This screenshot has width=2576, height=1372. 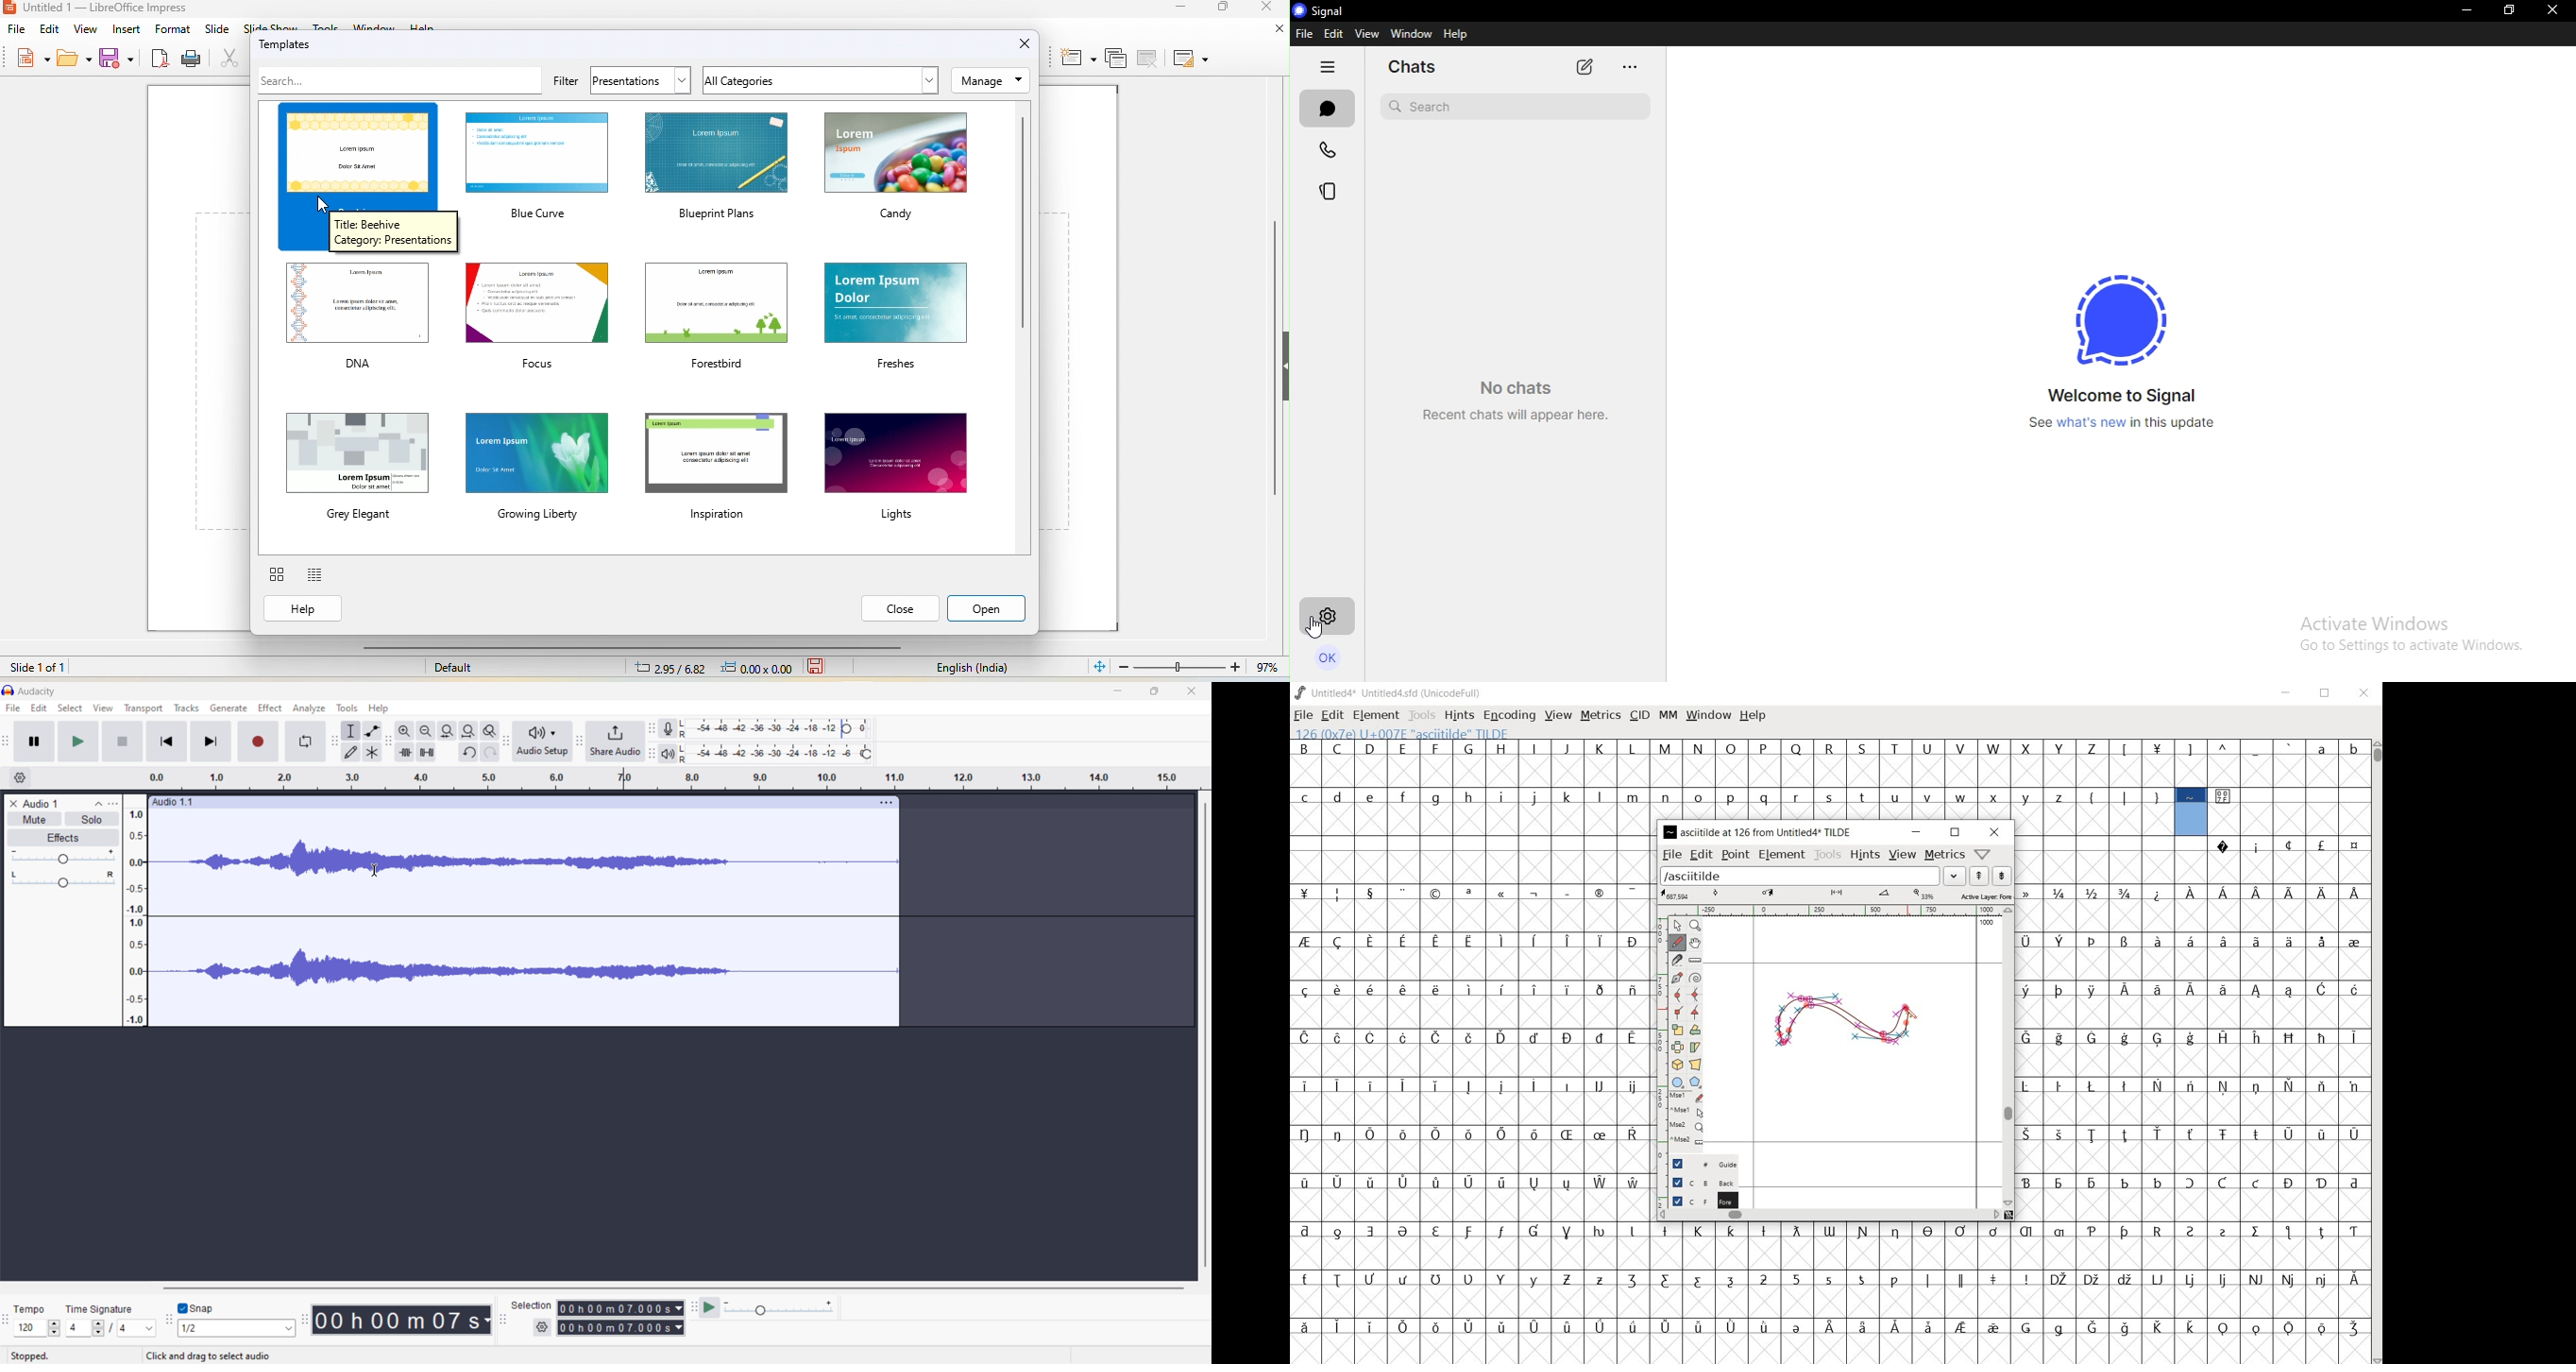 I want to click on new slide, so click(x=1076, y=58).